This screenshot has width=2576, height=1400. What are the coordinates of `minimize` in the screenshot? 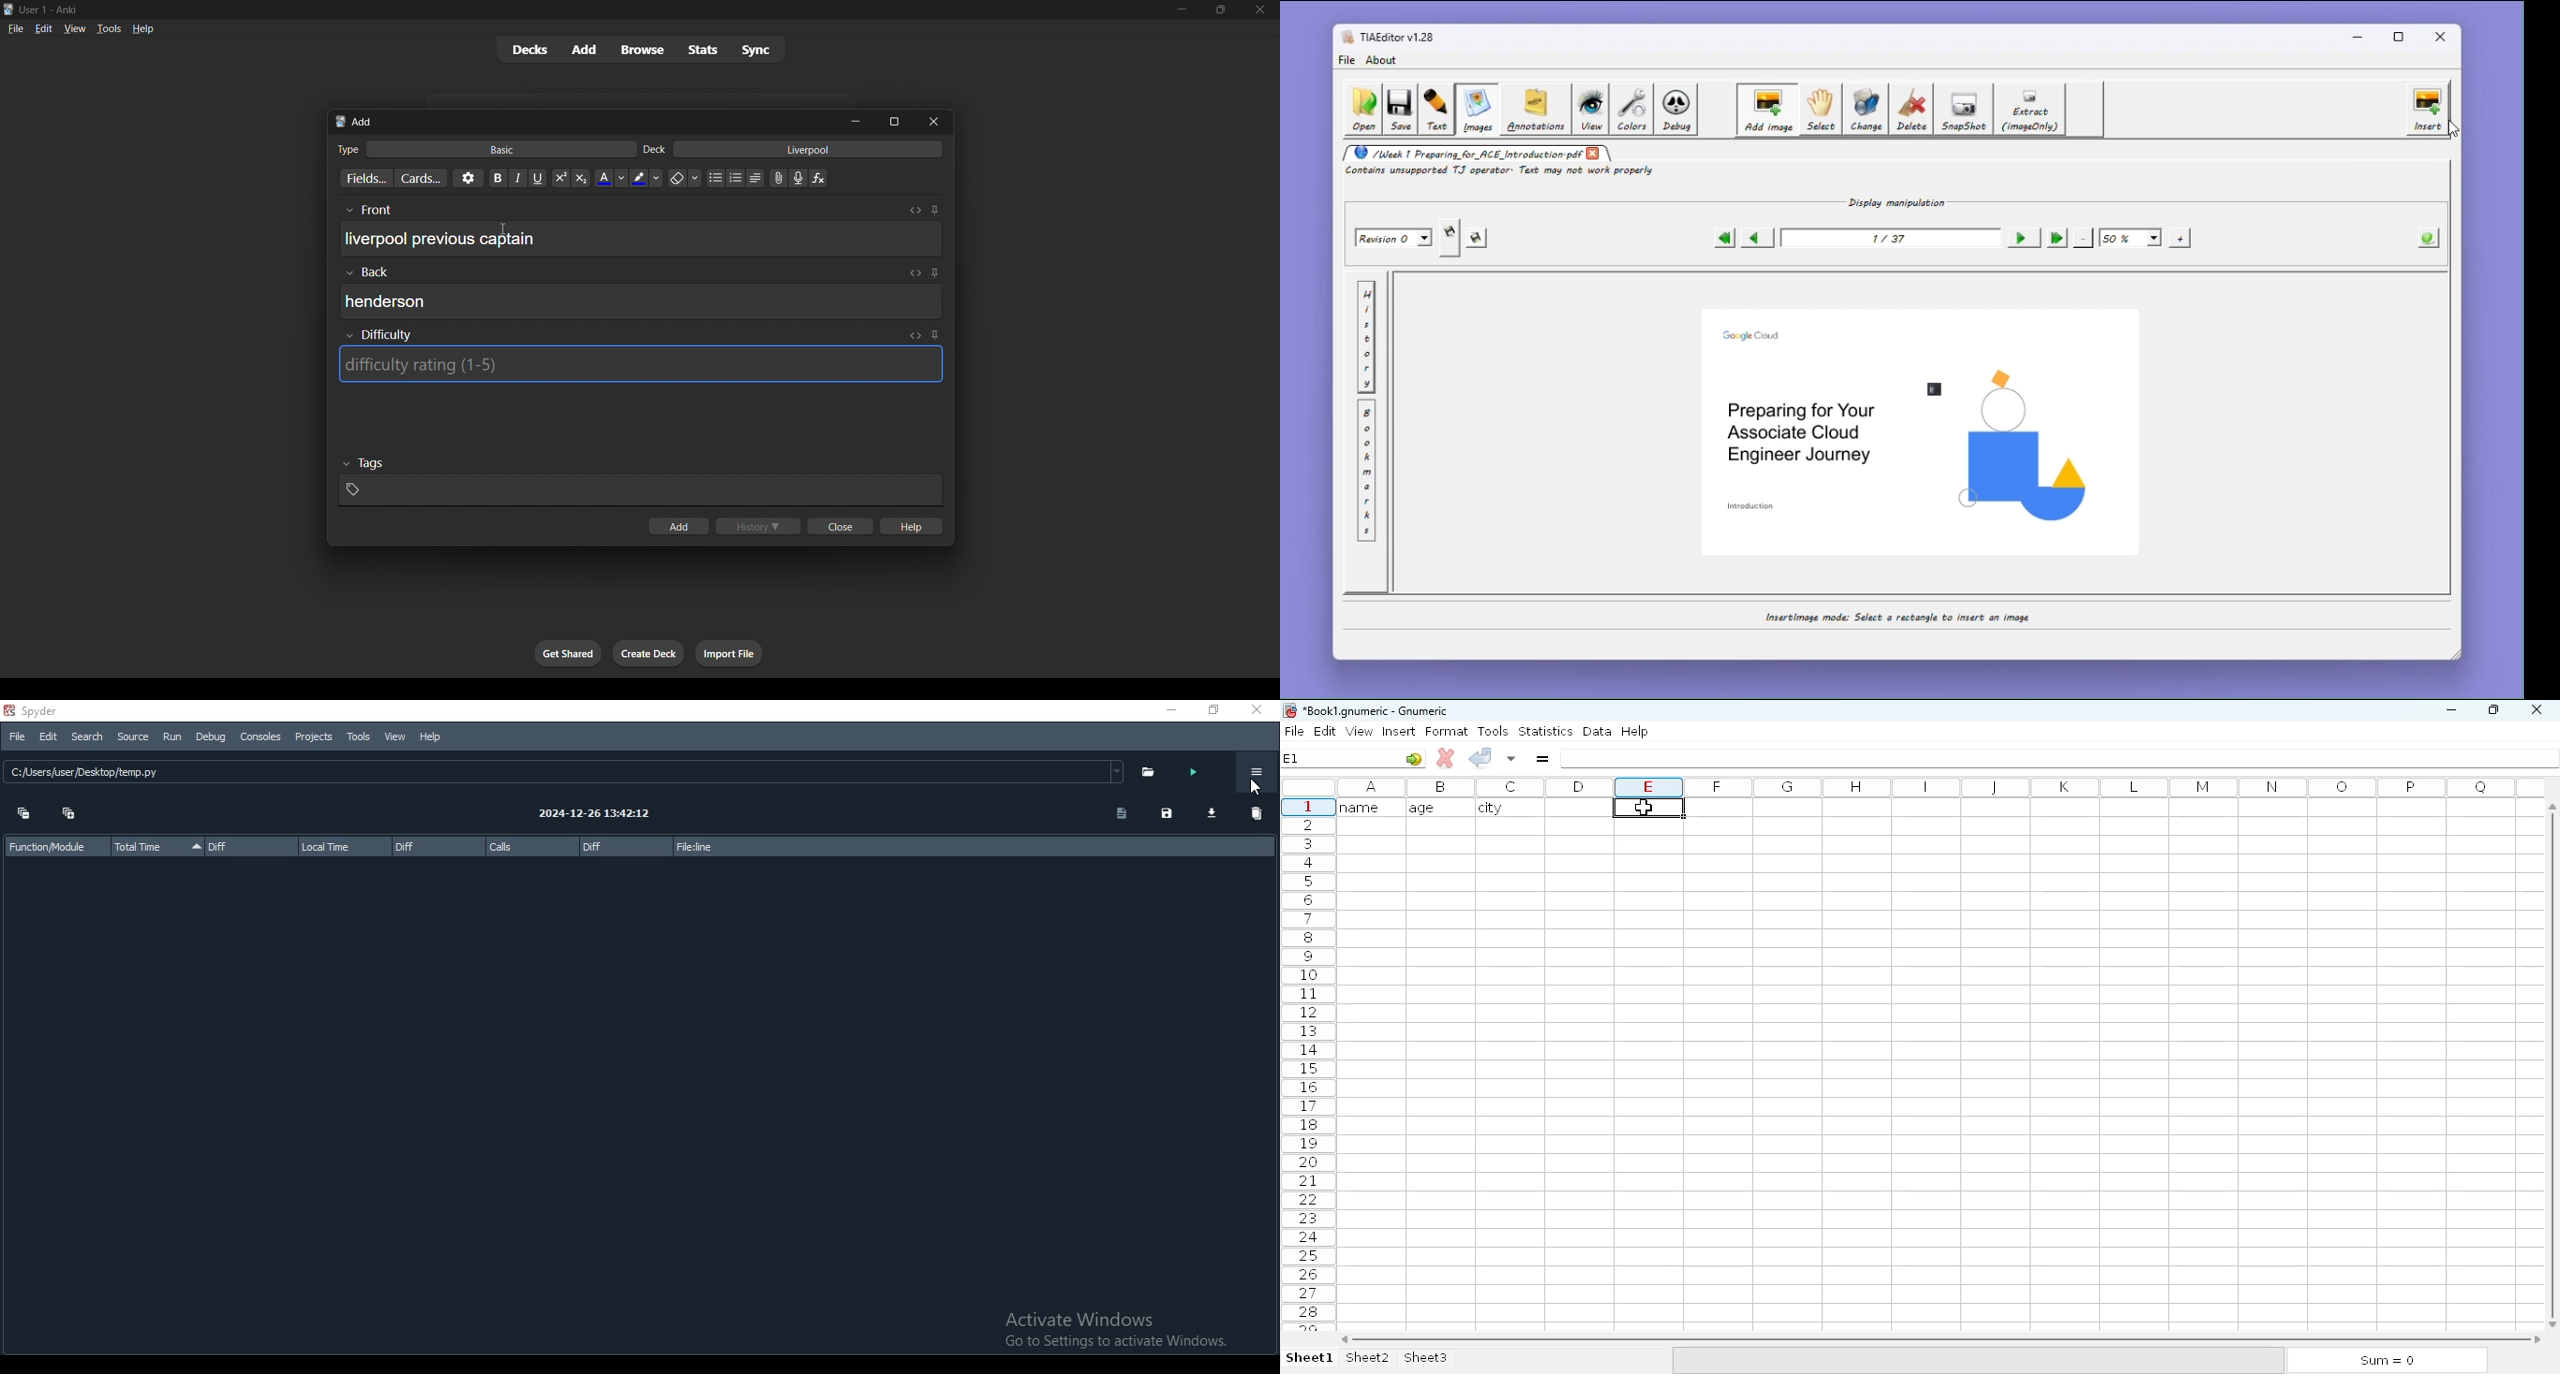 It's located at (1179, 11).